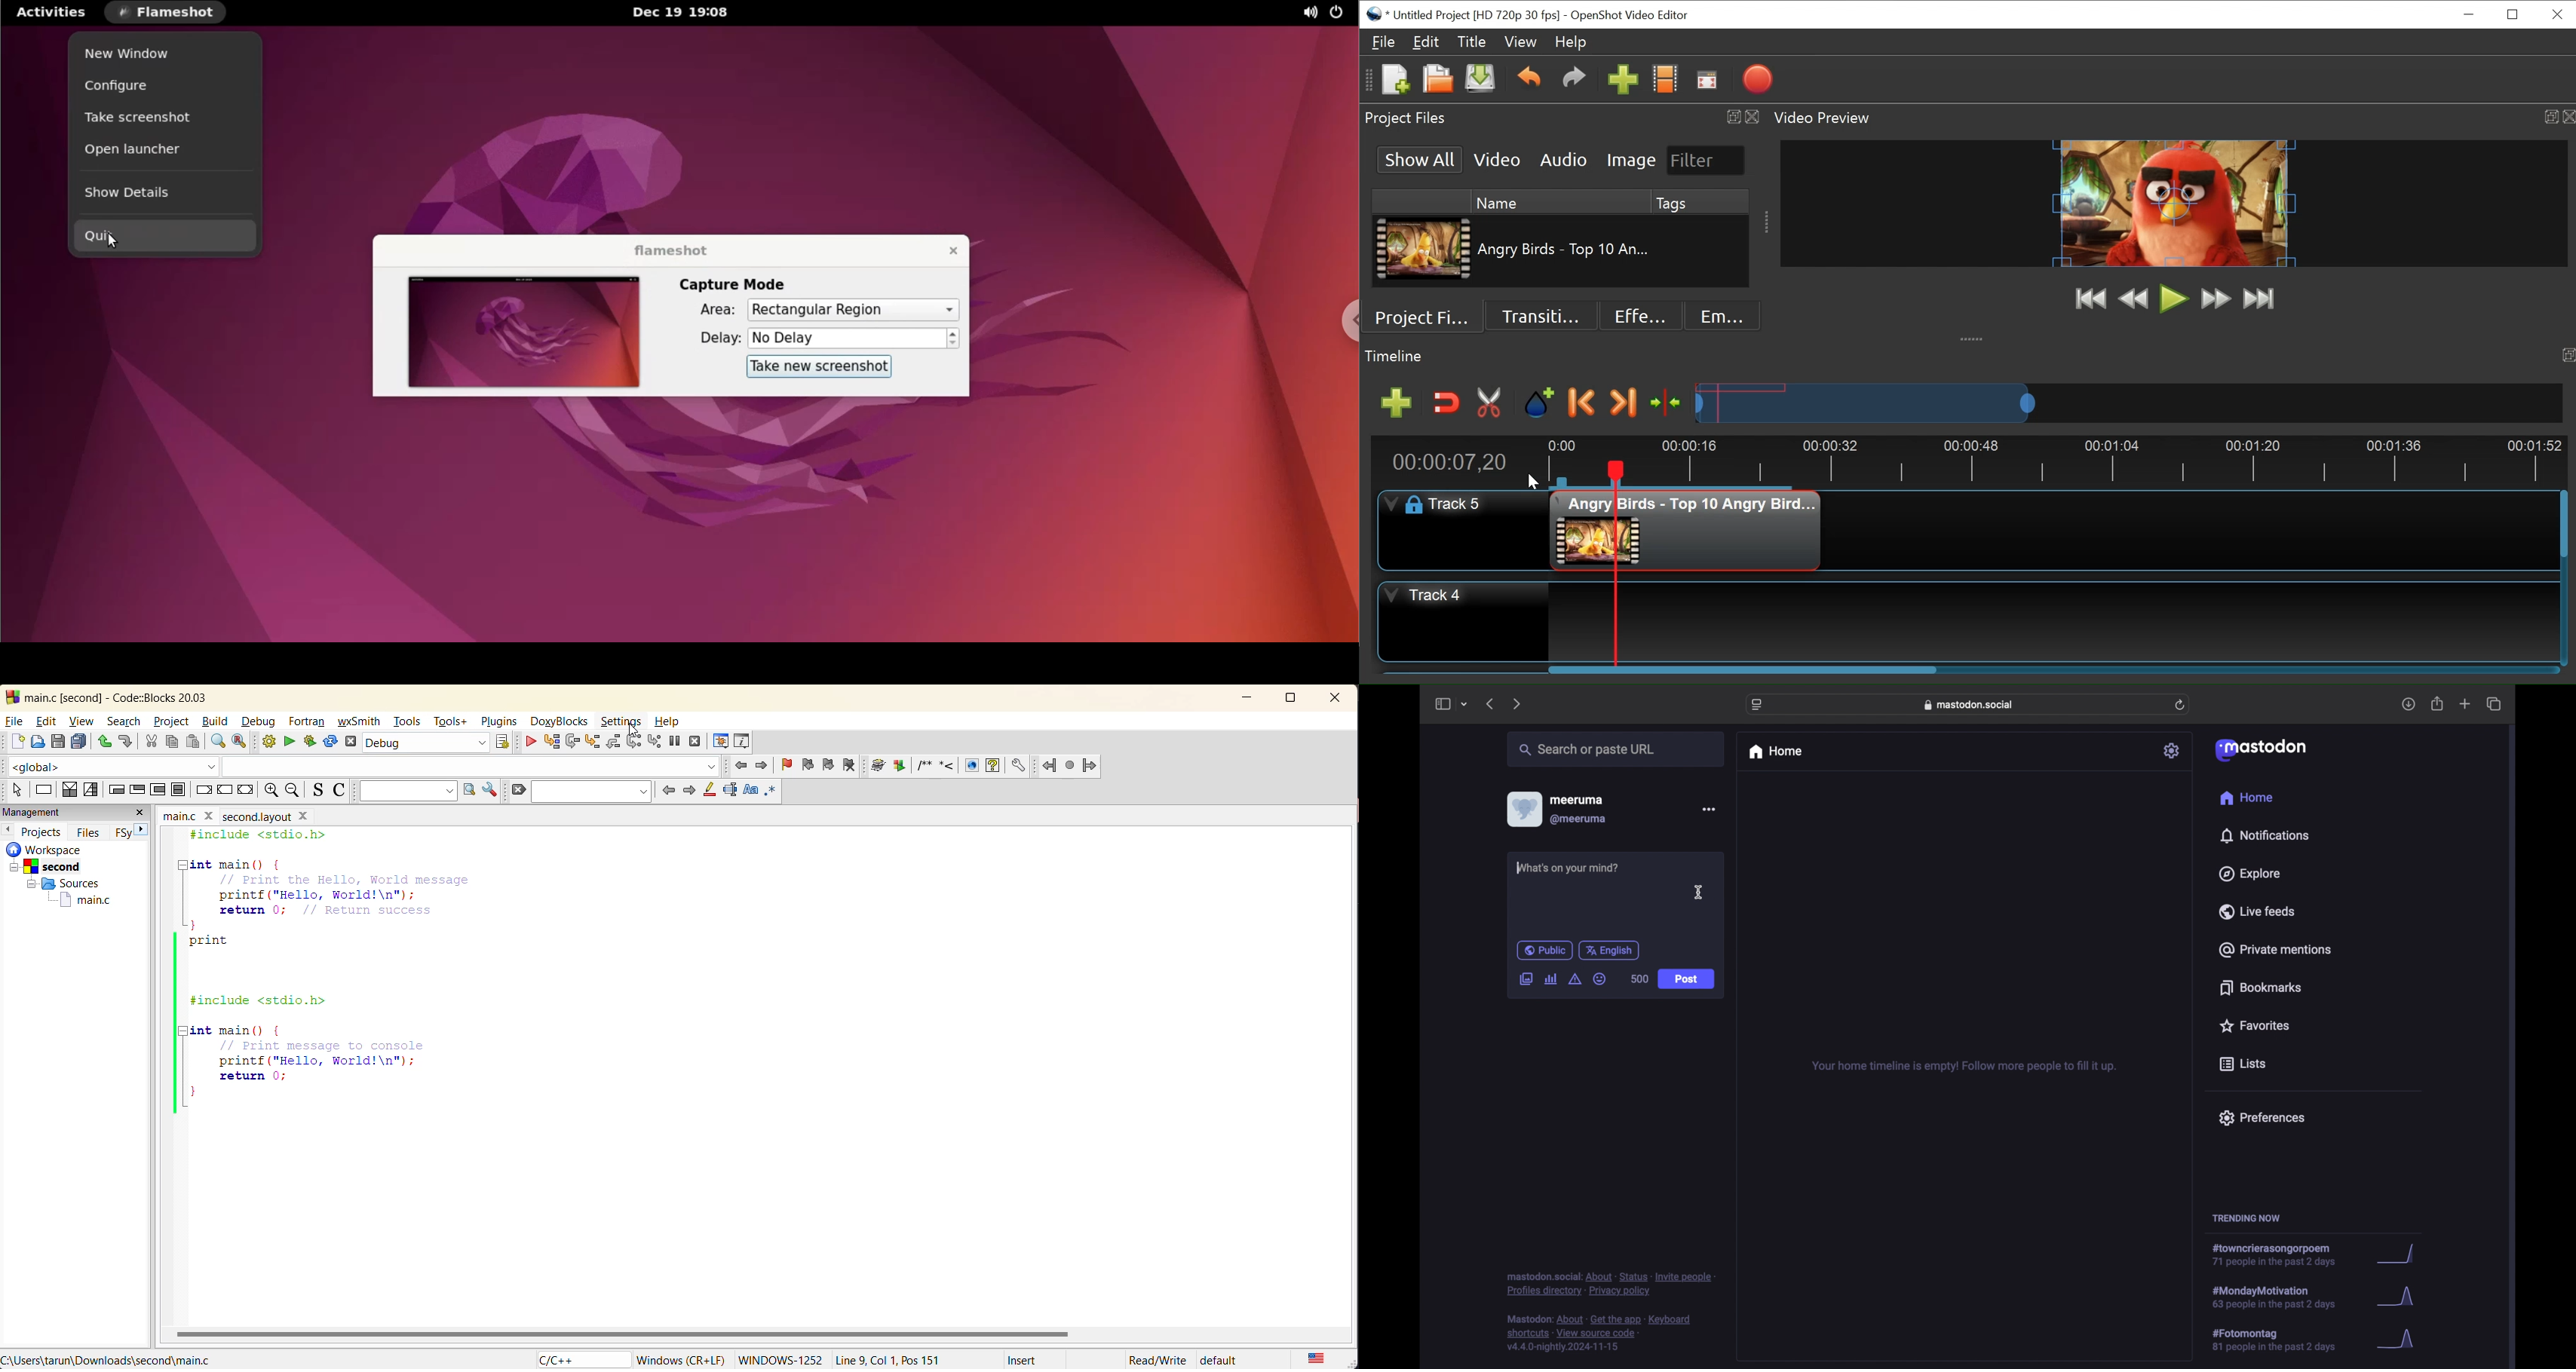 This screenshot has height=1372, width=2576. I want to click on live feeds, so click(2256, 911).